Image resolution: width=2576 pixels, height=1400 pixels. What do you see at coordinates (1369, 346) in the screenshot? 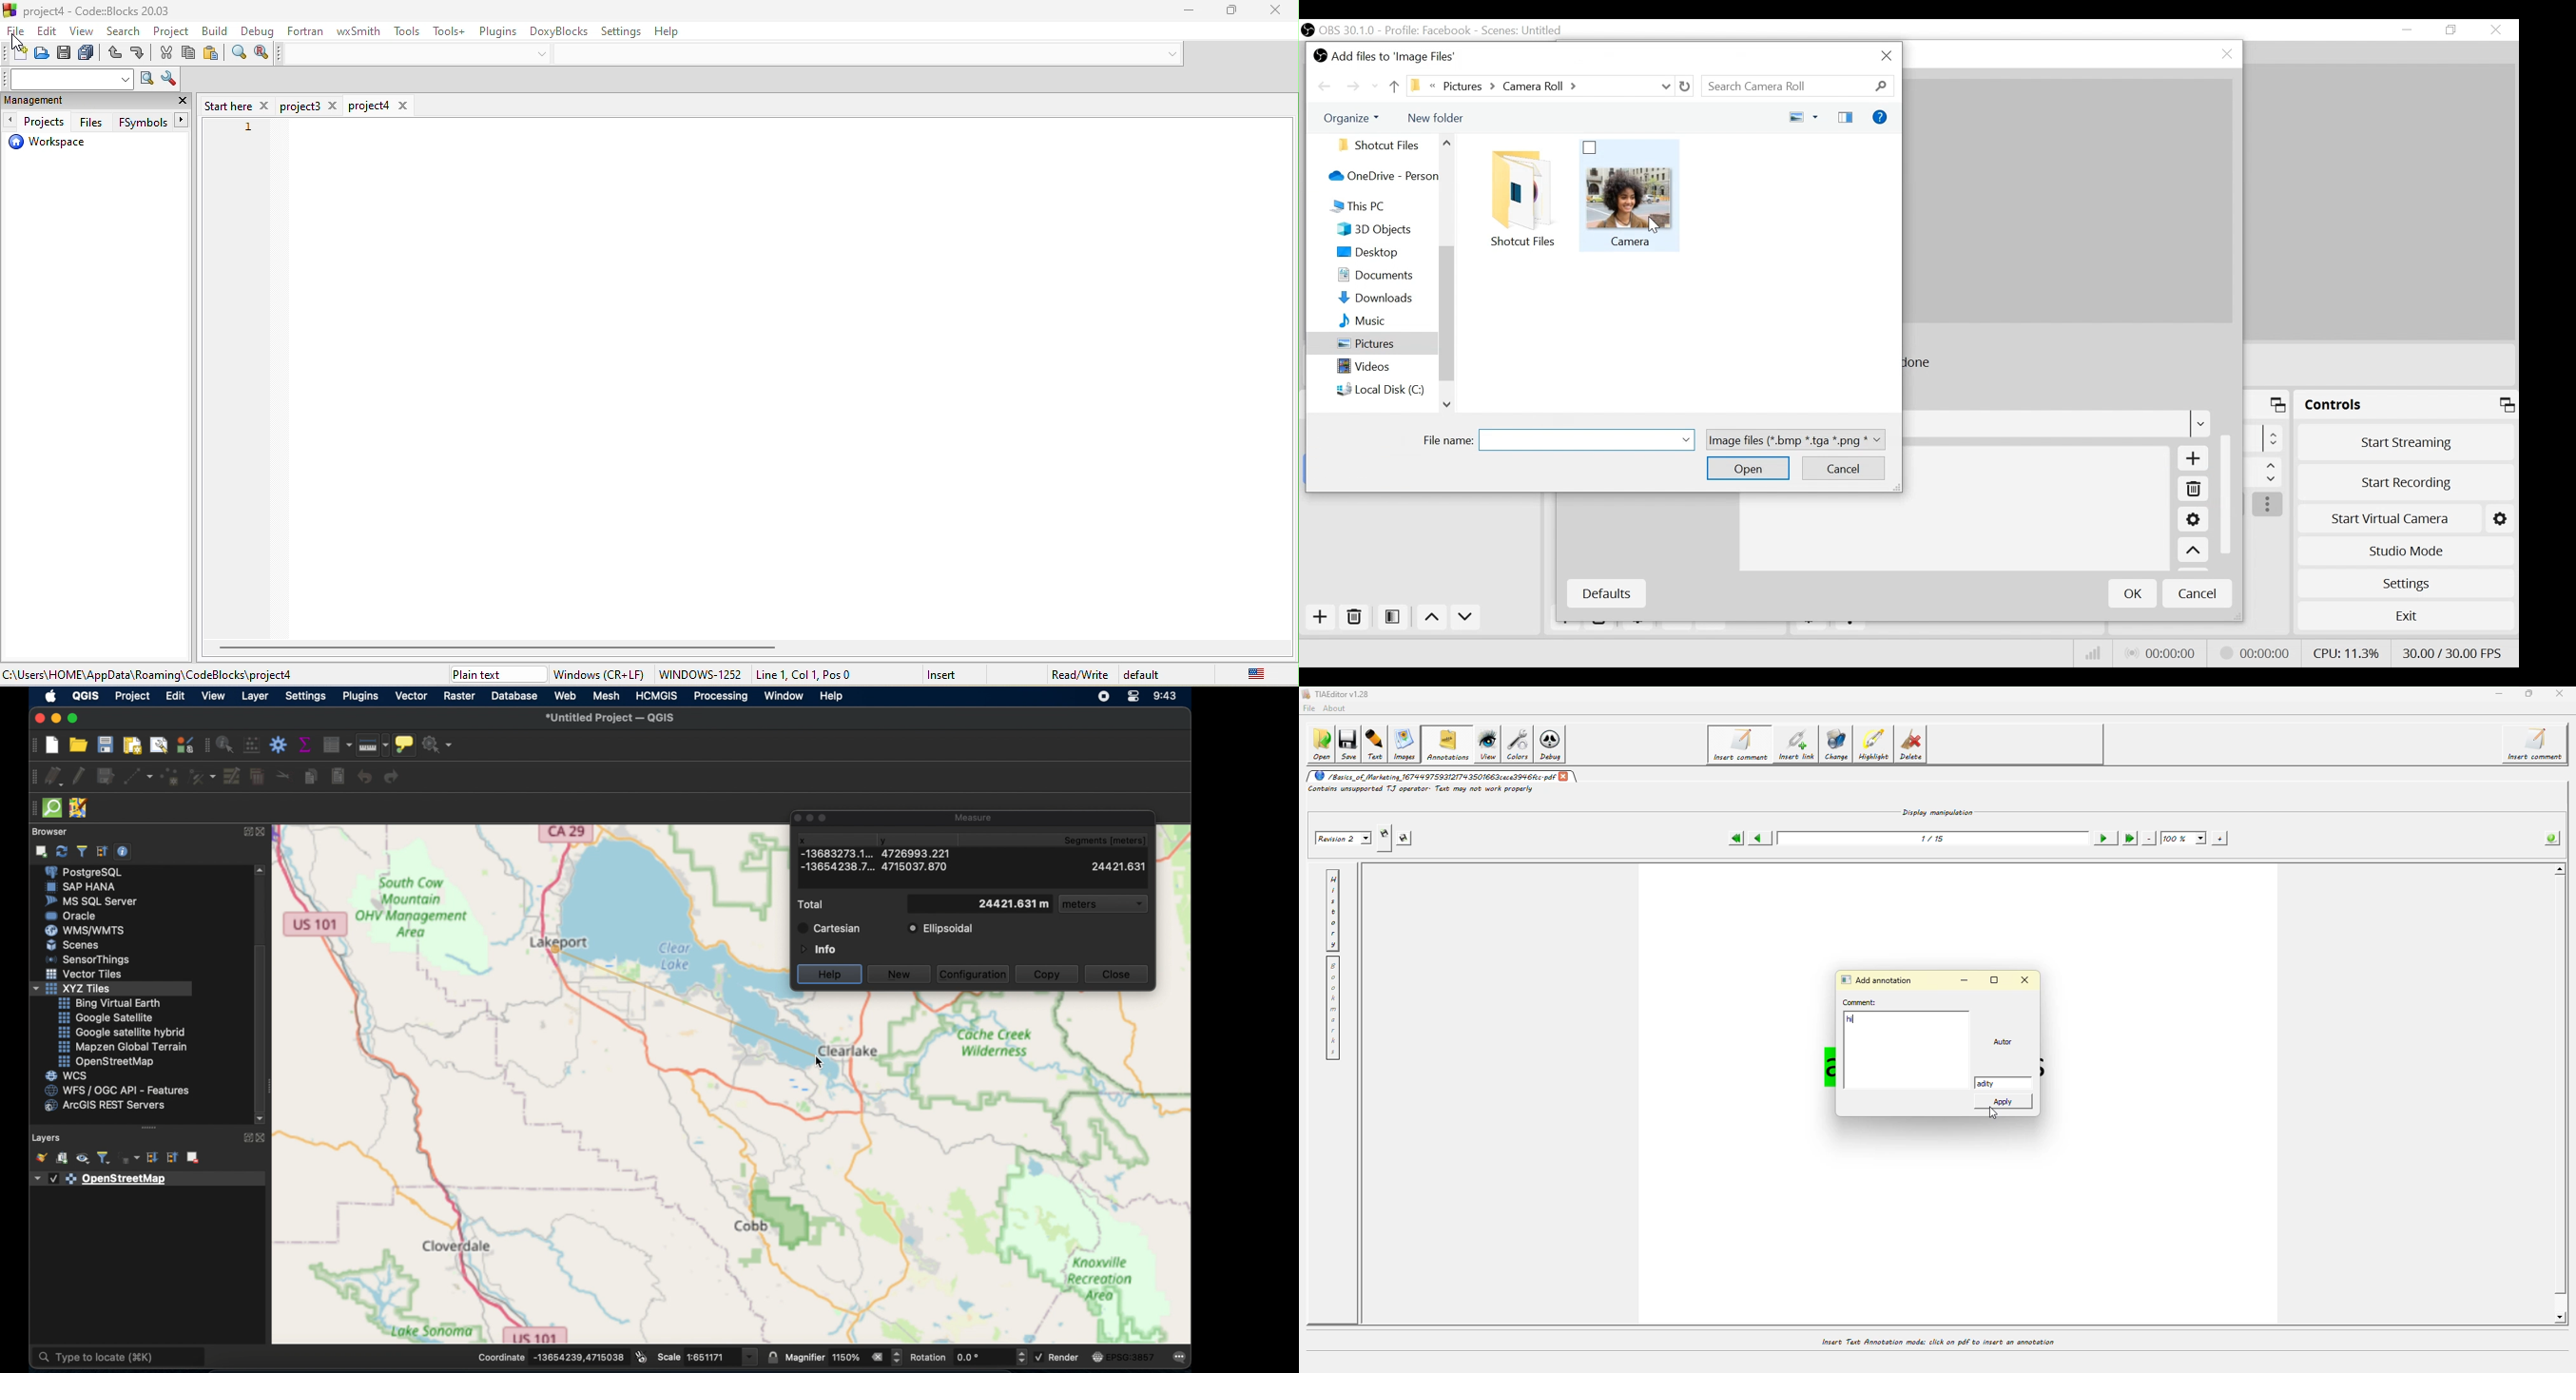
I see `Pictures` at bounding box center [1369, 346].